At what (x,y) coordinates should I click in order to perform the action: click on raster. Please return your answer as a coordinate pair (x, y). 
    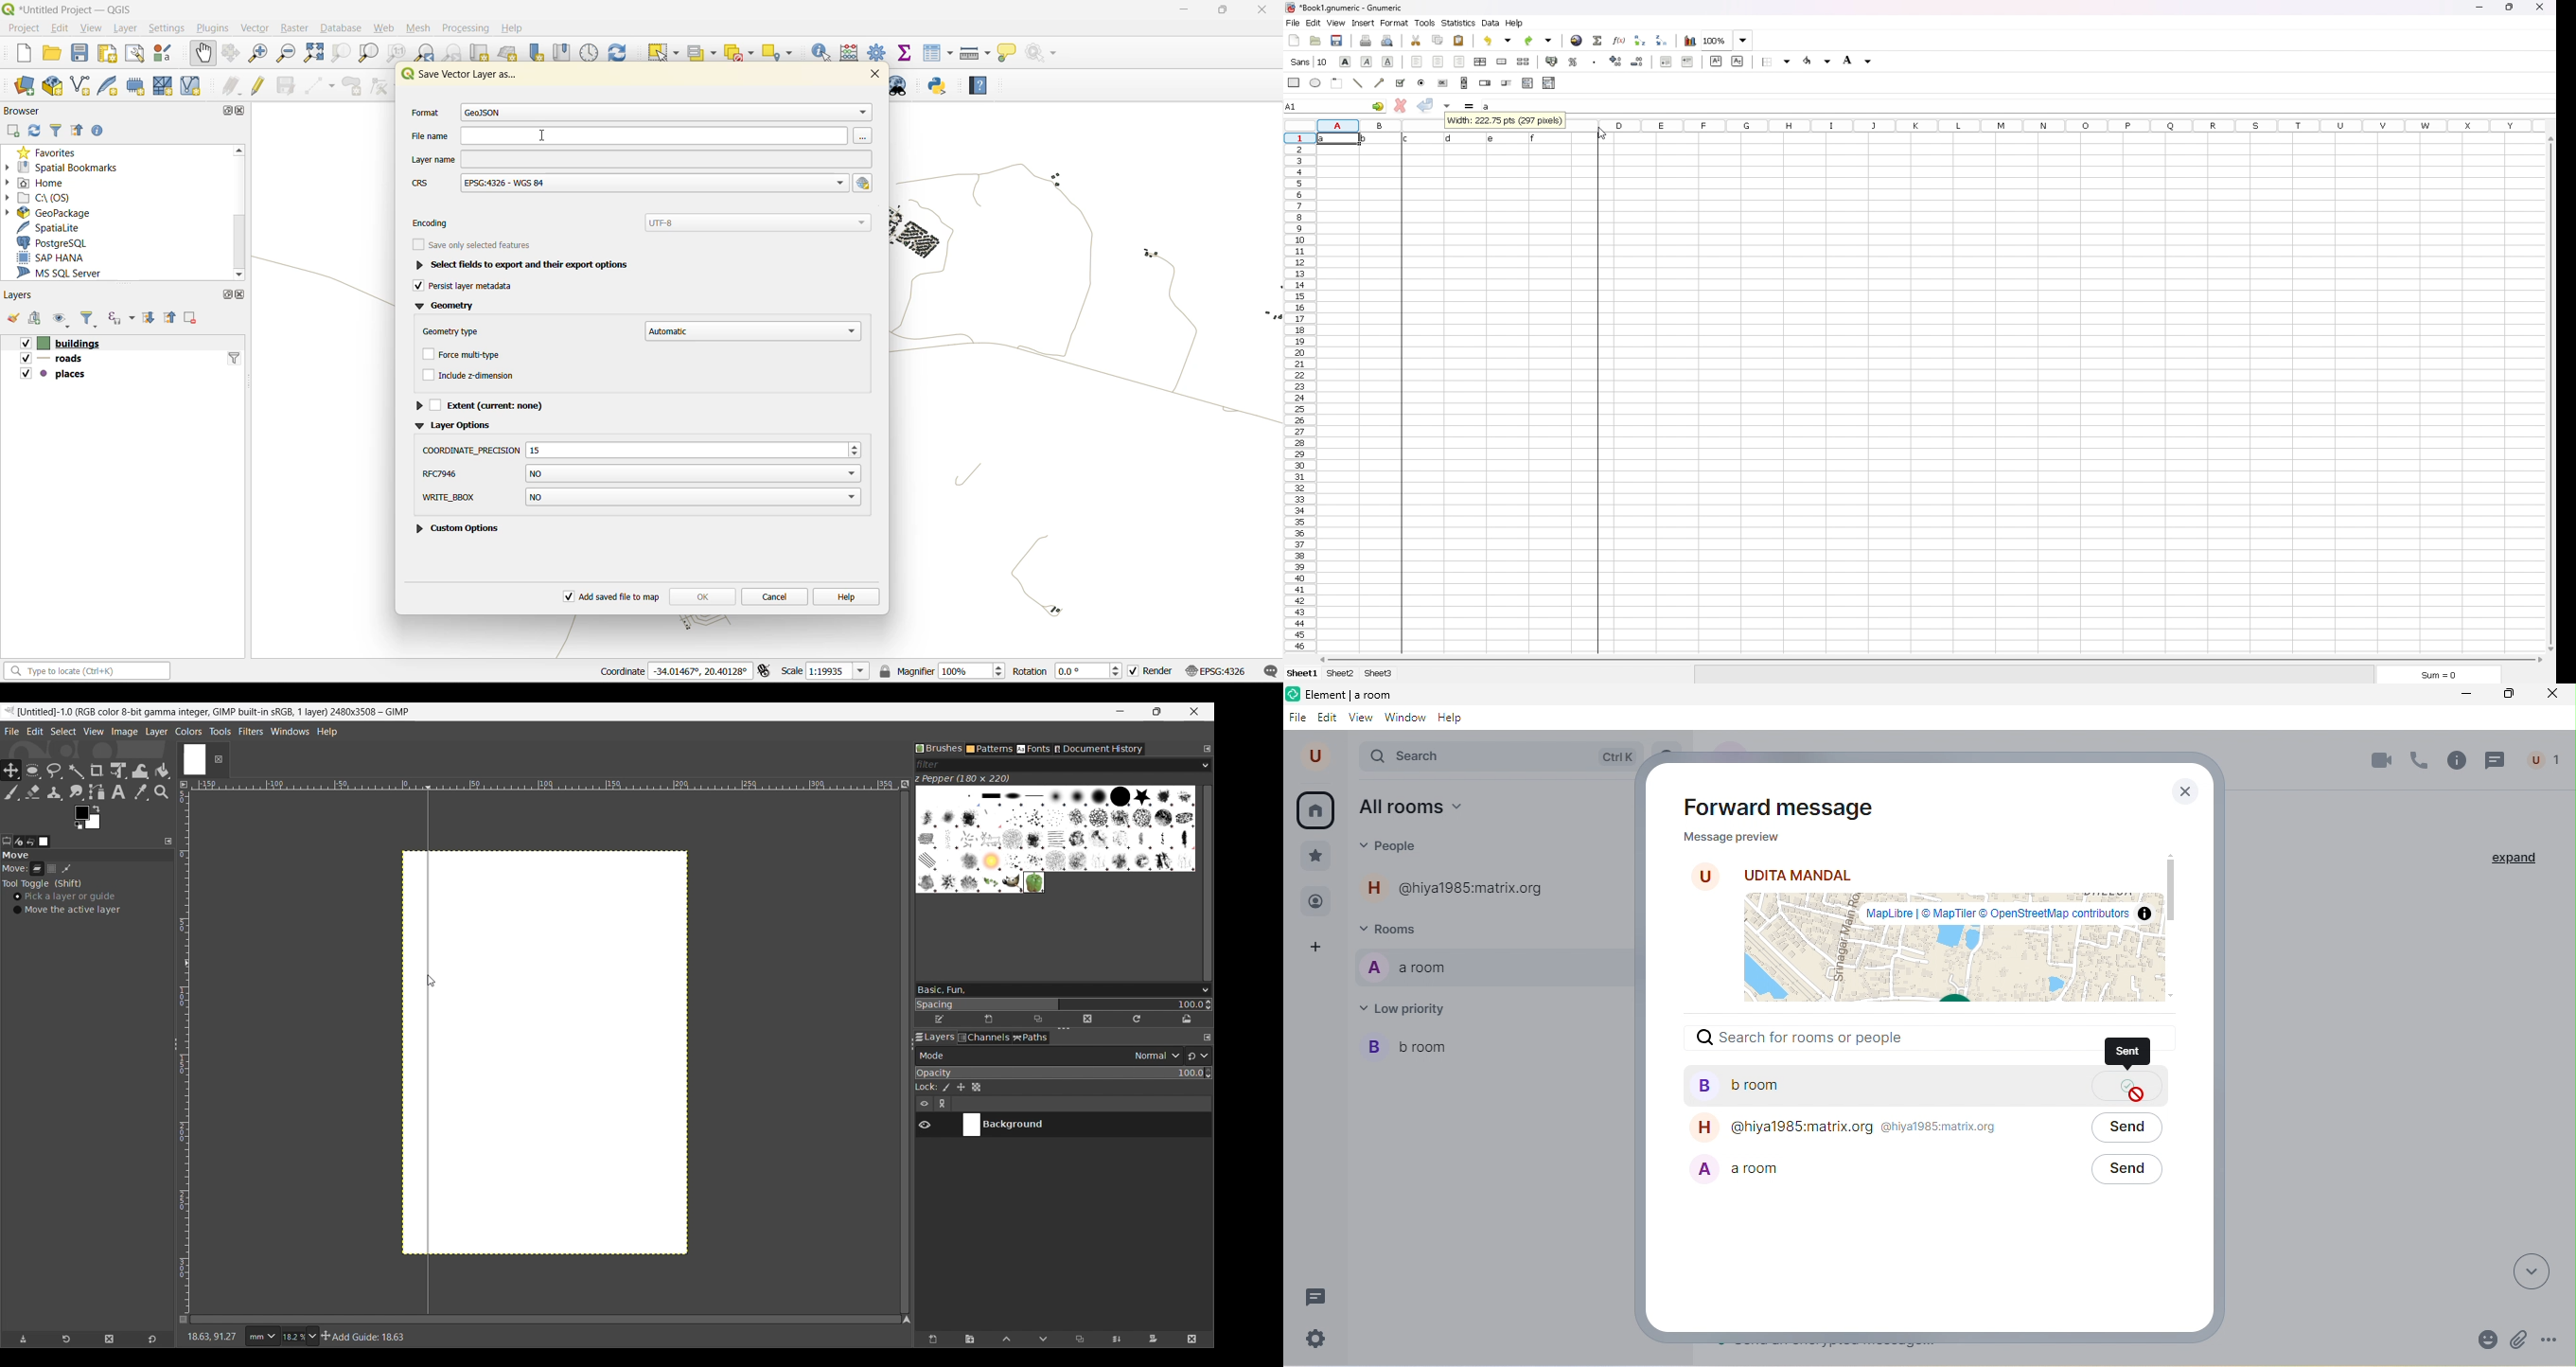
    Looking at the image, I should click on (298, 28).